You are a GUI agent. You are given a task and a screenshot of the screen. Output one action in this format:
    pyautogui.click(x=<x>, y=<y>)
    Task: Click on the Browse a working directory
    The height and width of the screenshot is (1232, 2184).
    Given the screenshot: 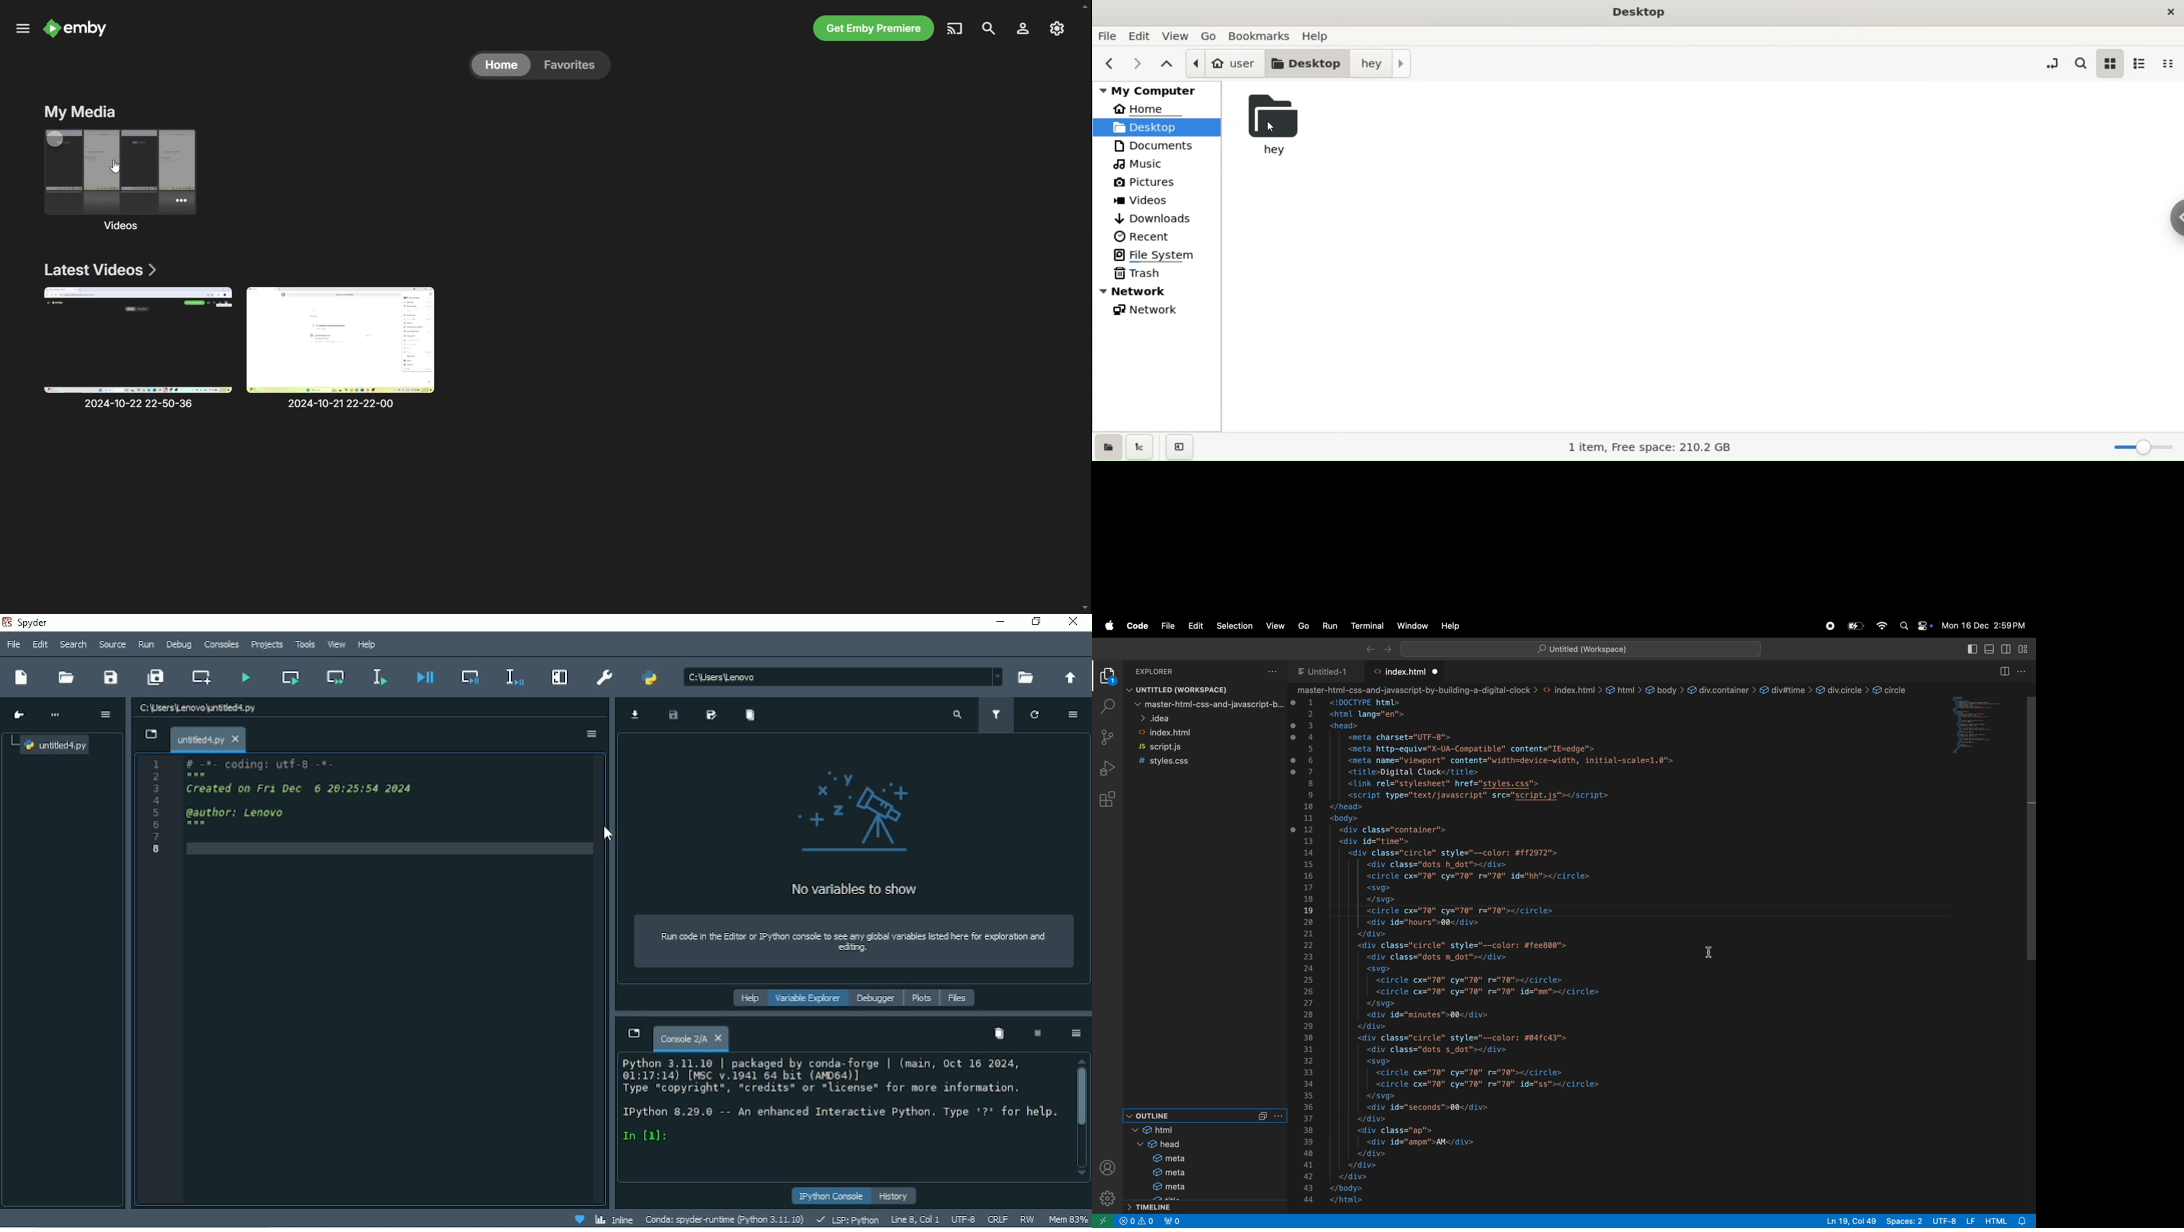 What is the action you would take?
    pyautogui.click(x=1025, y=677)
    